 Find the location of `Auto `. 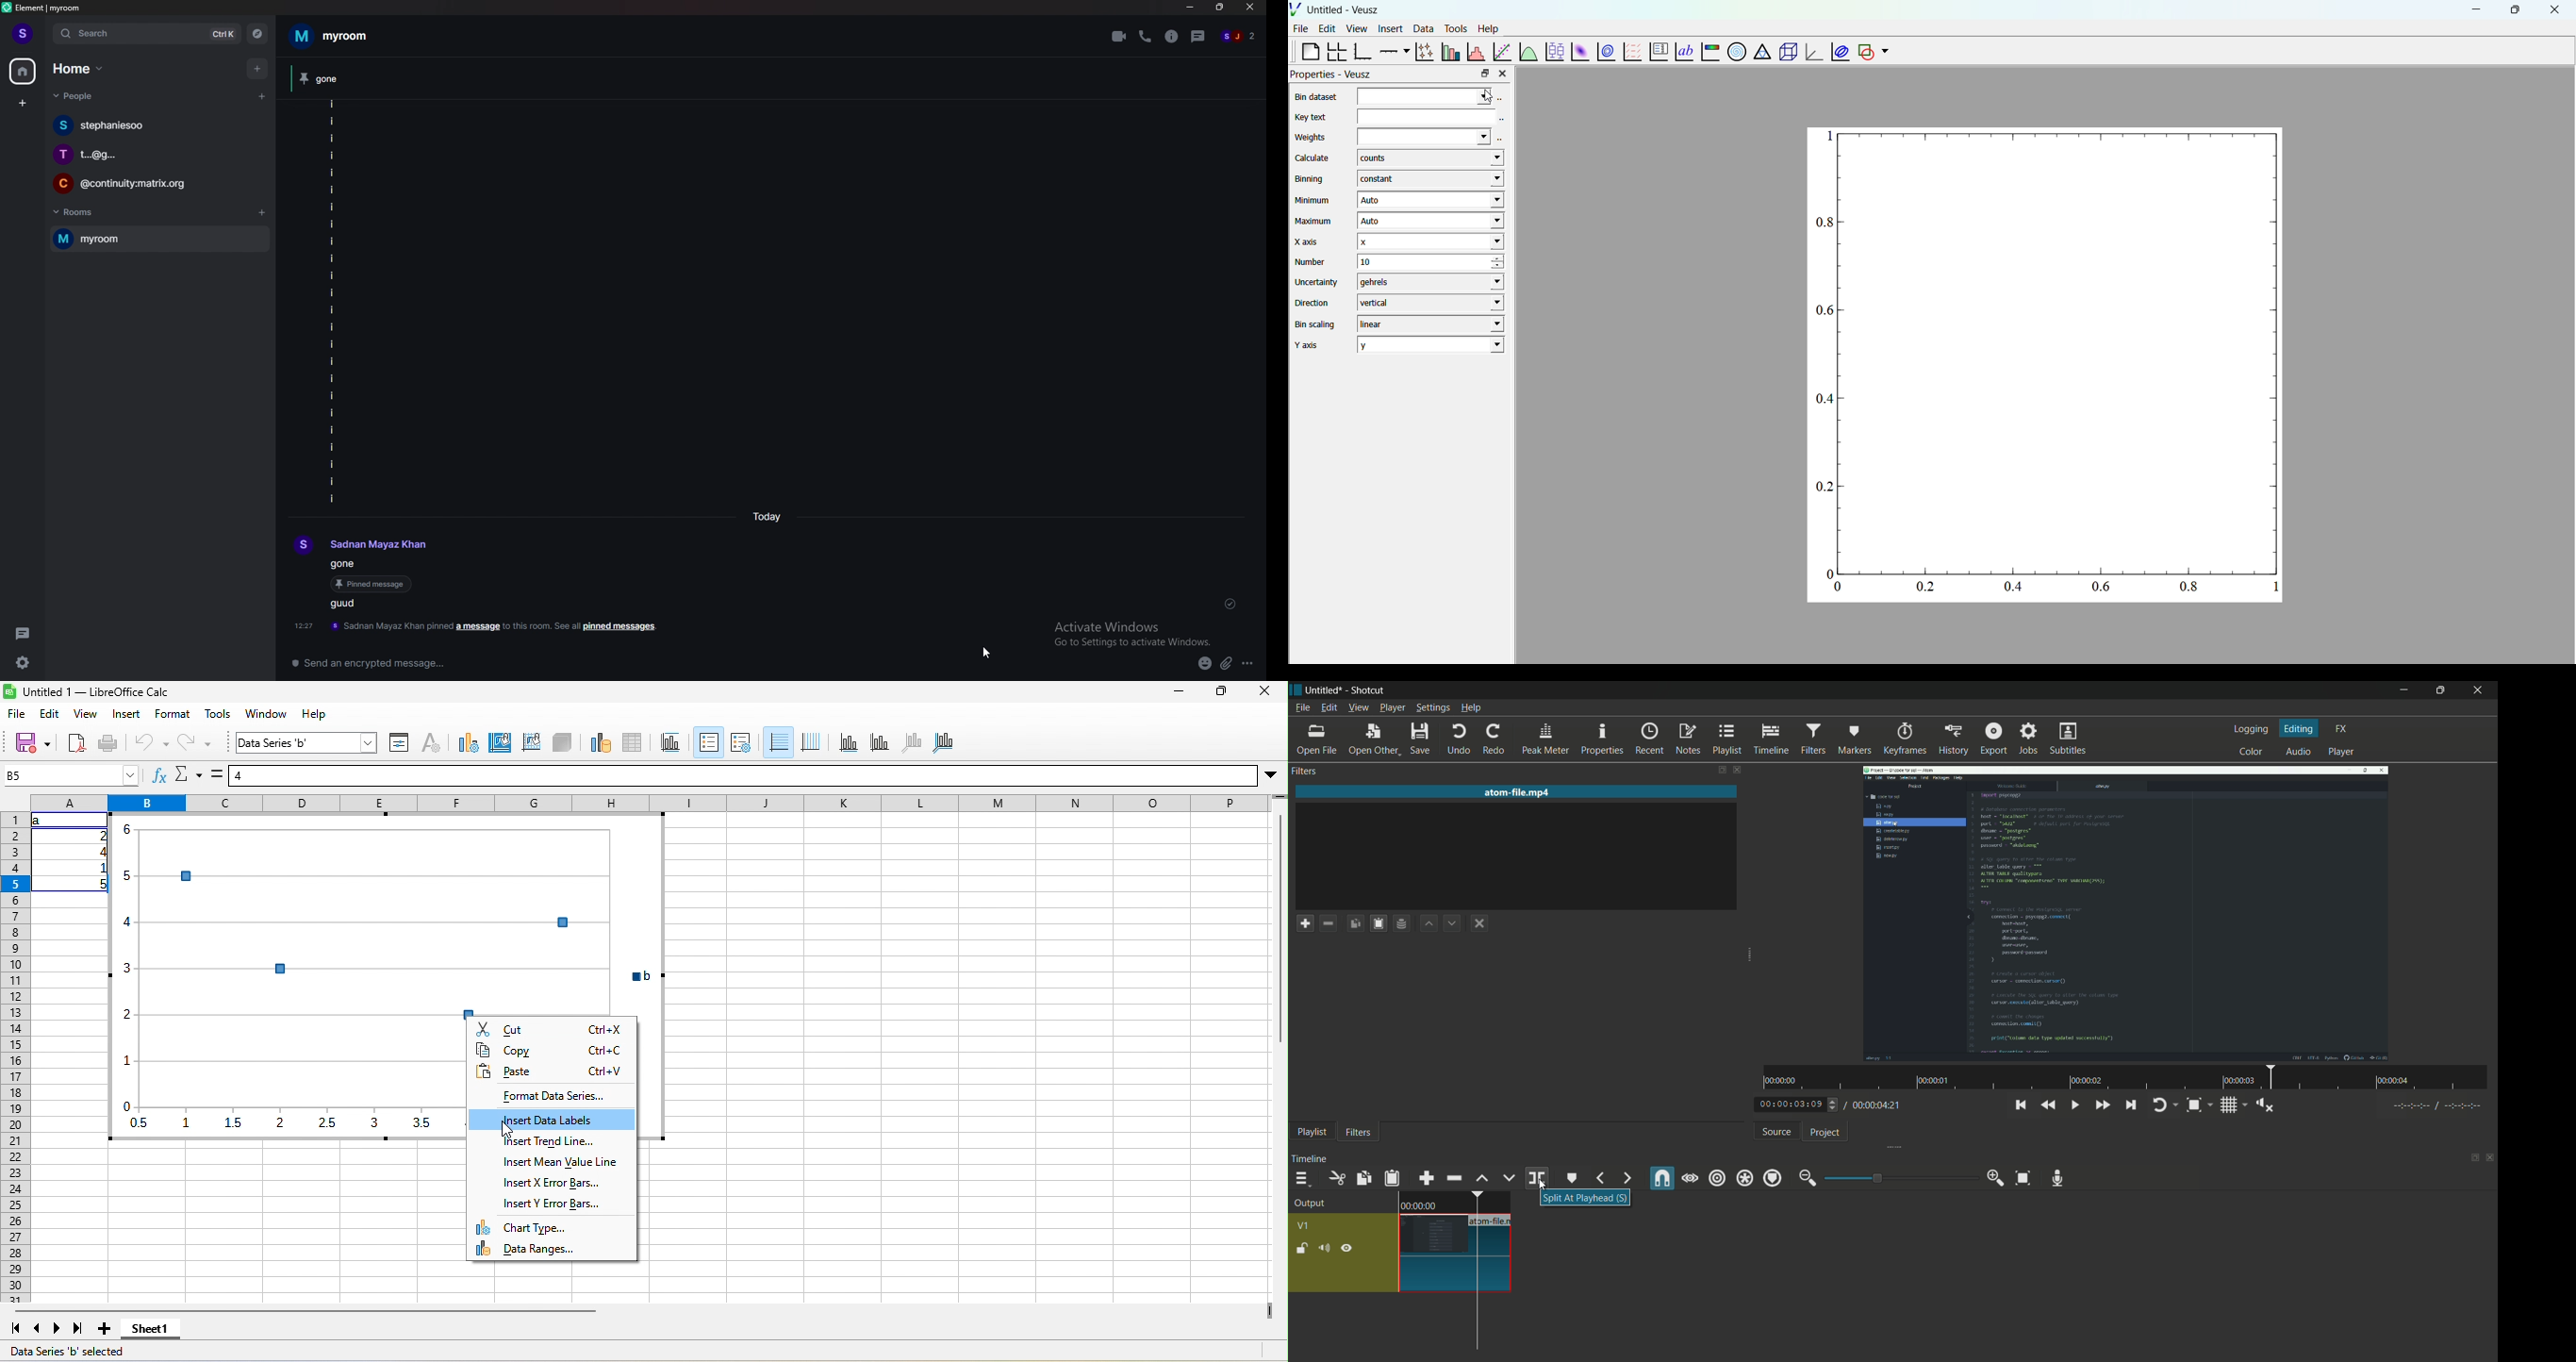

Auto  is located at coordinates (1432, 201).